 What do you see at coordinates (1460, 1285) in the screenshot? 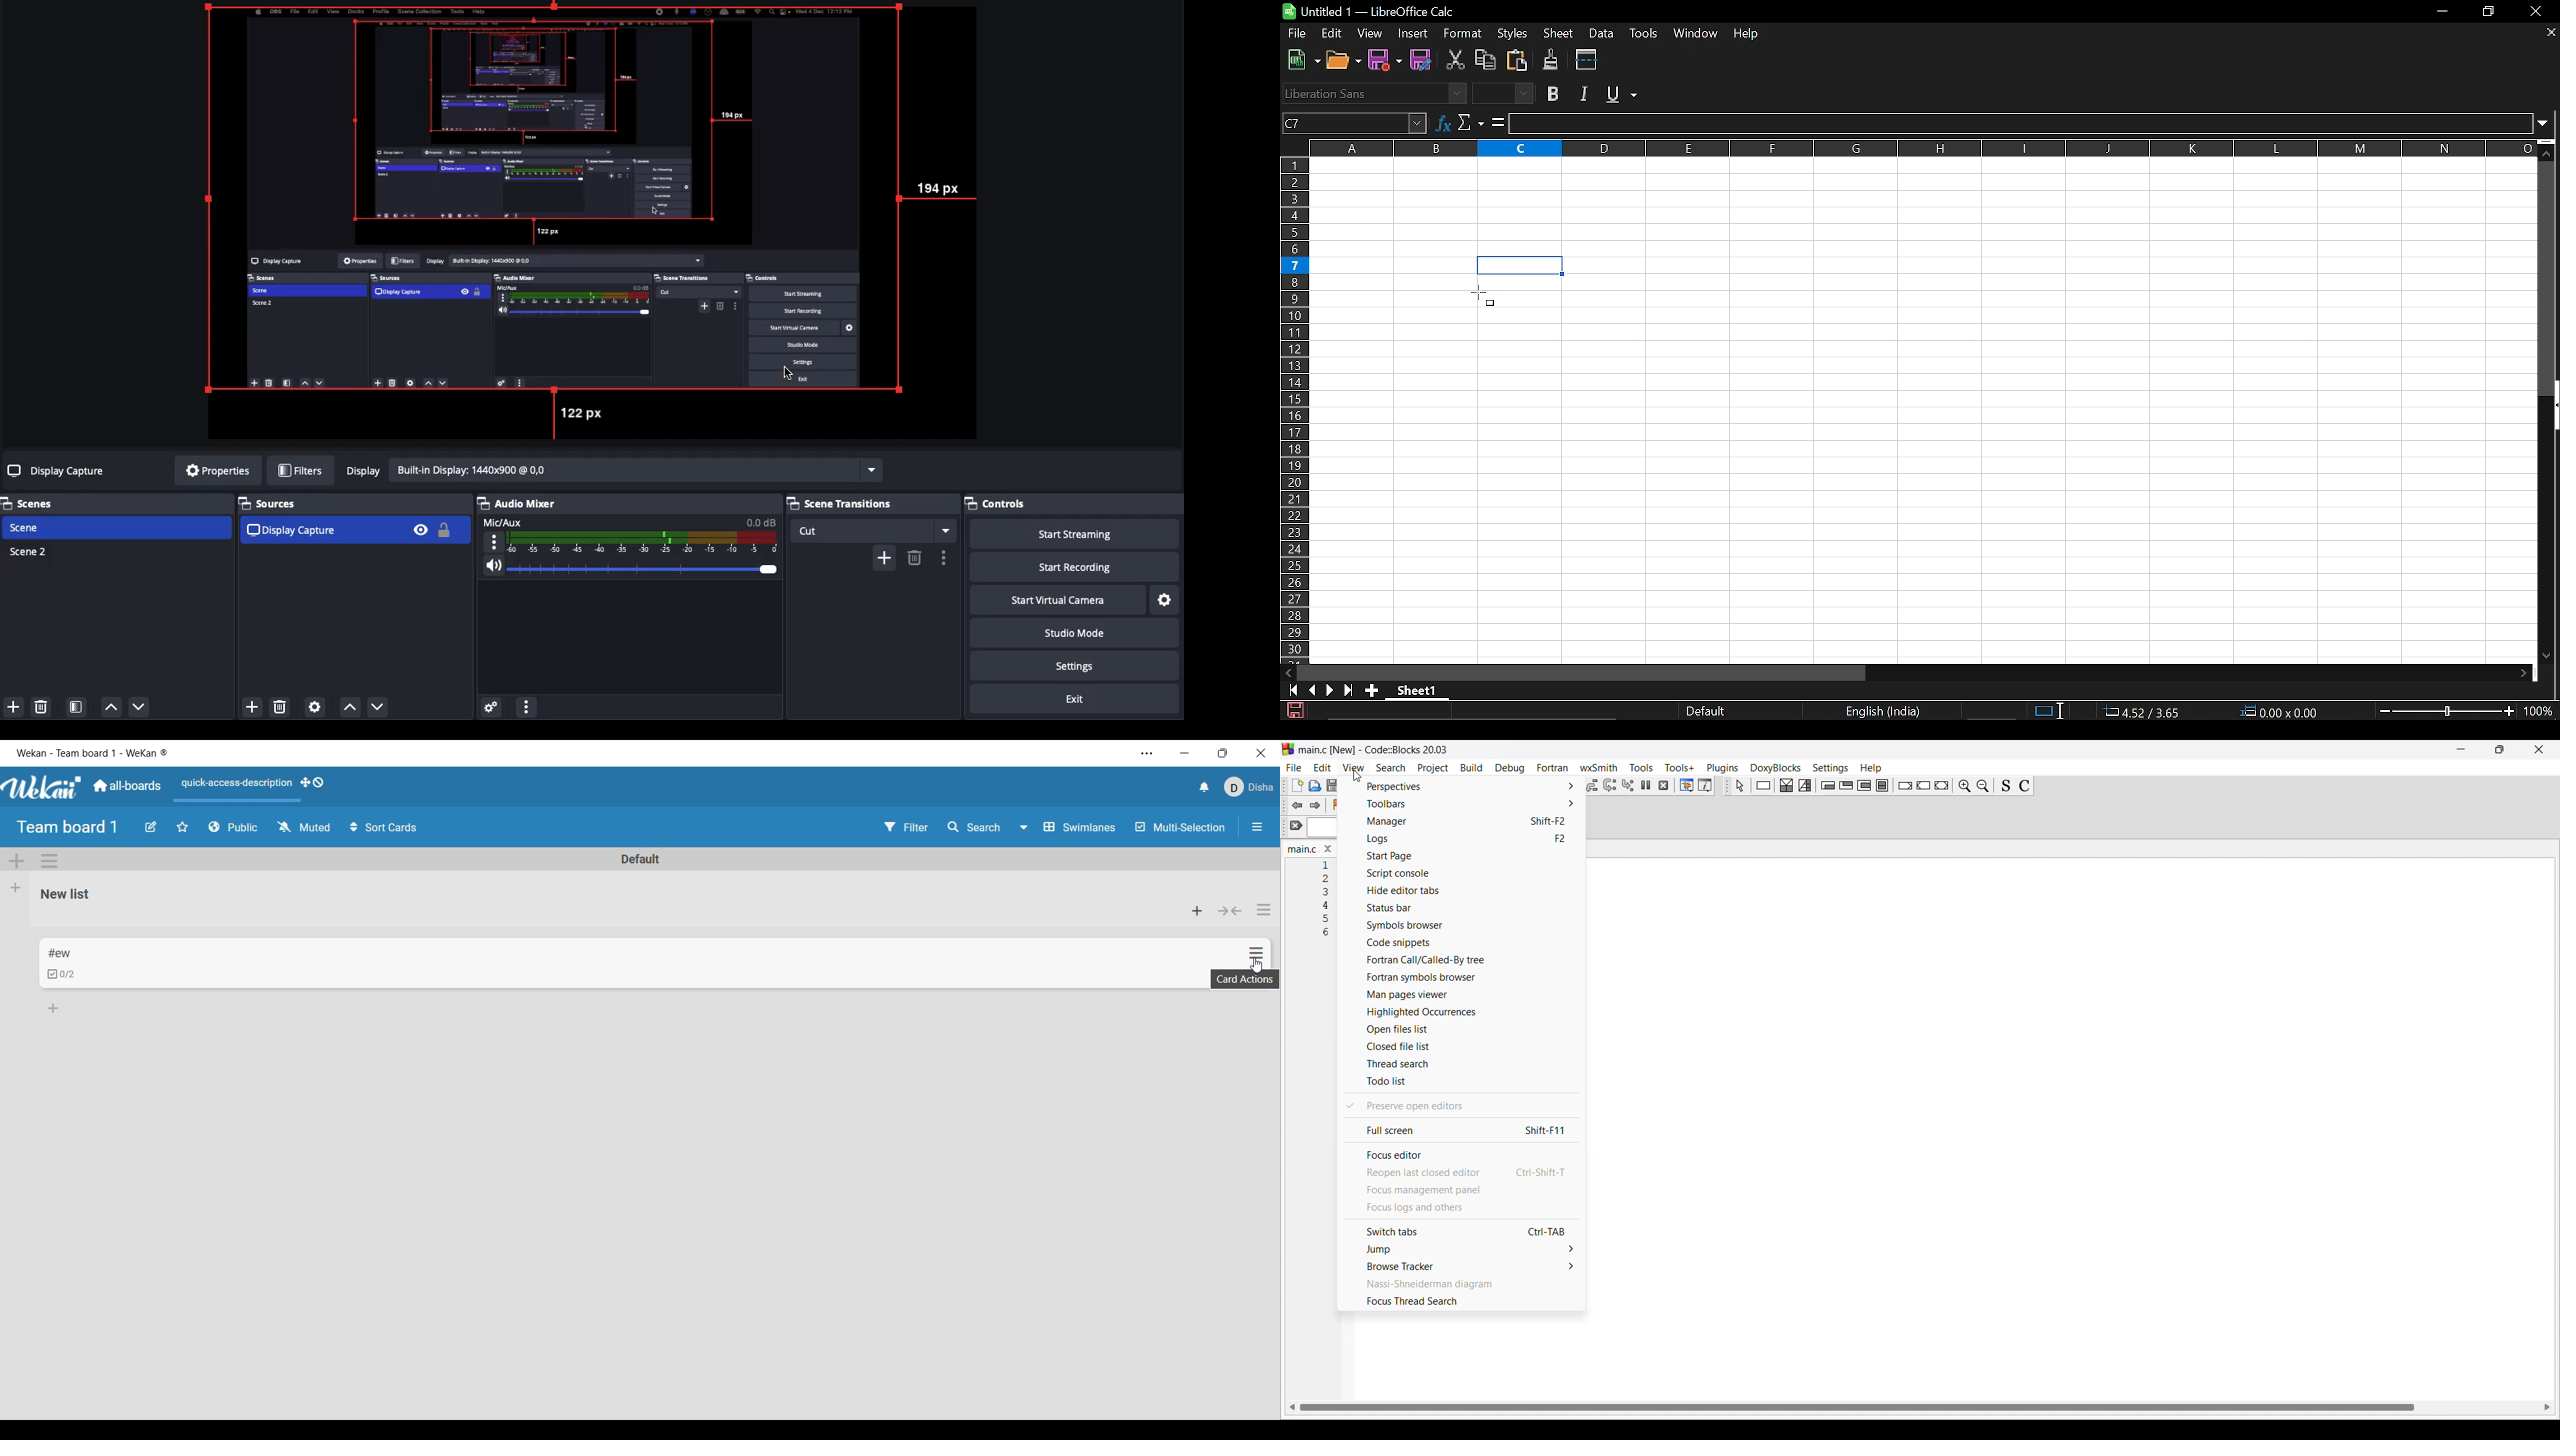
I see `Nassi-Shneiderman diagram` at bounding box center [1460, 1285].